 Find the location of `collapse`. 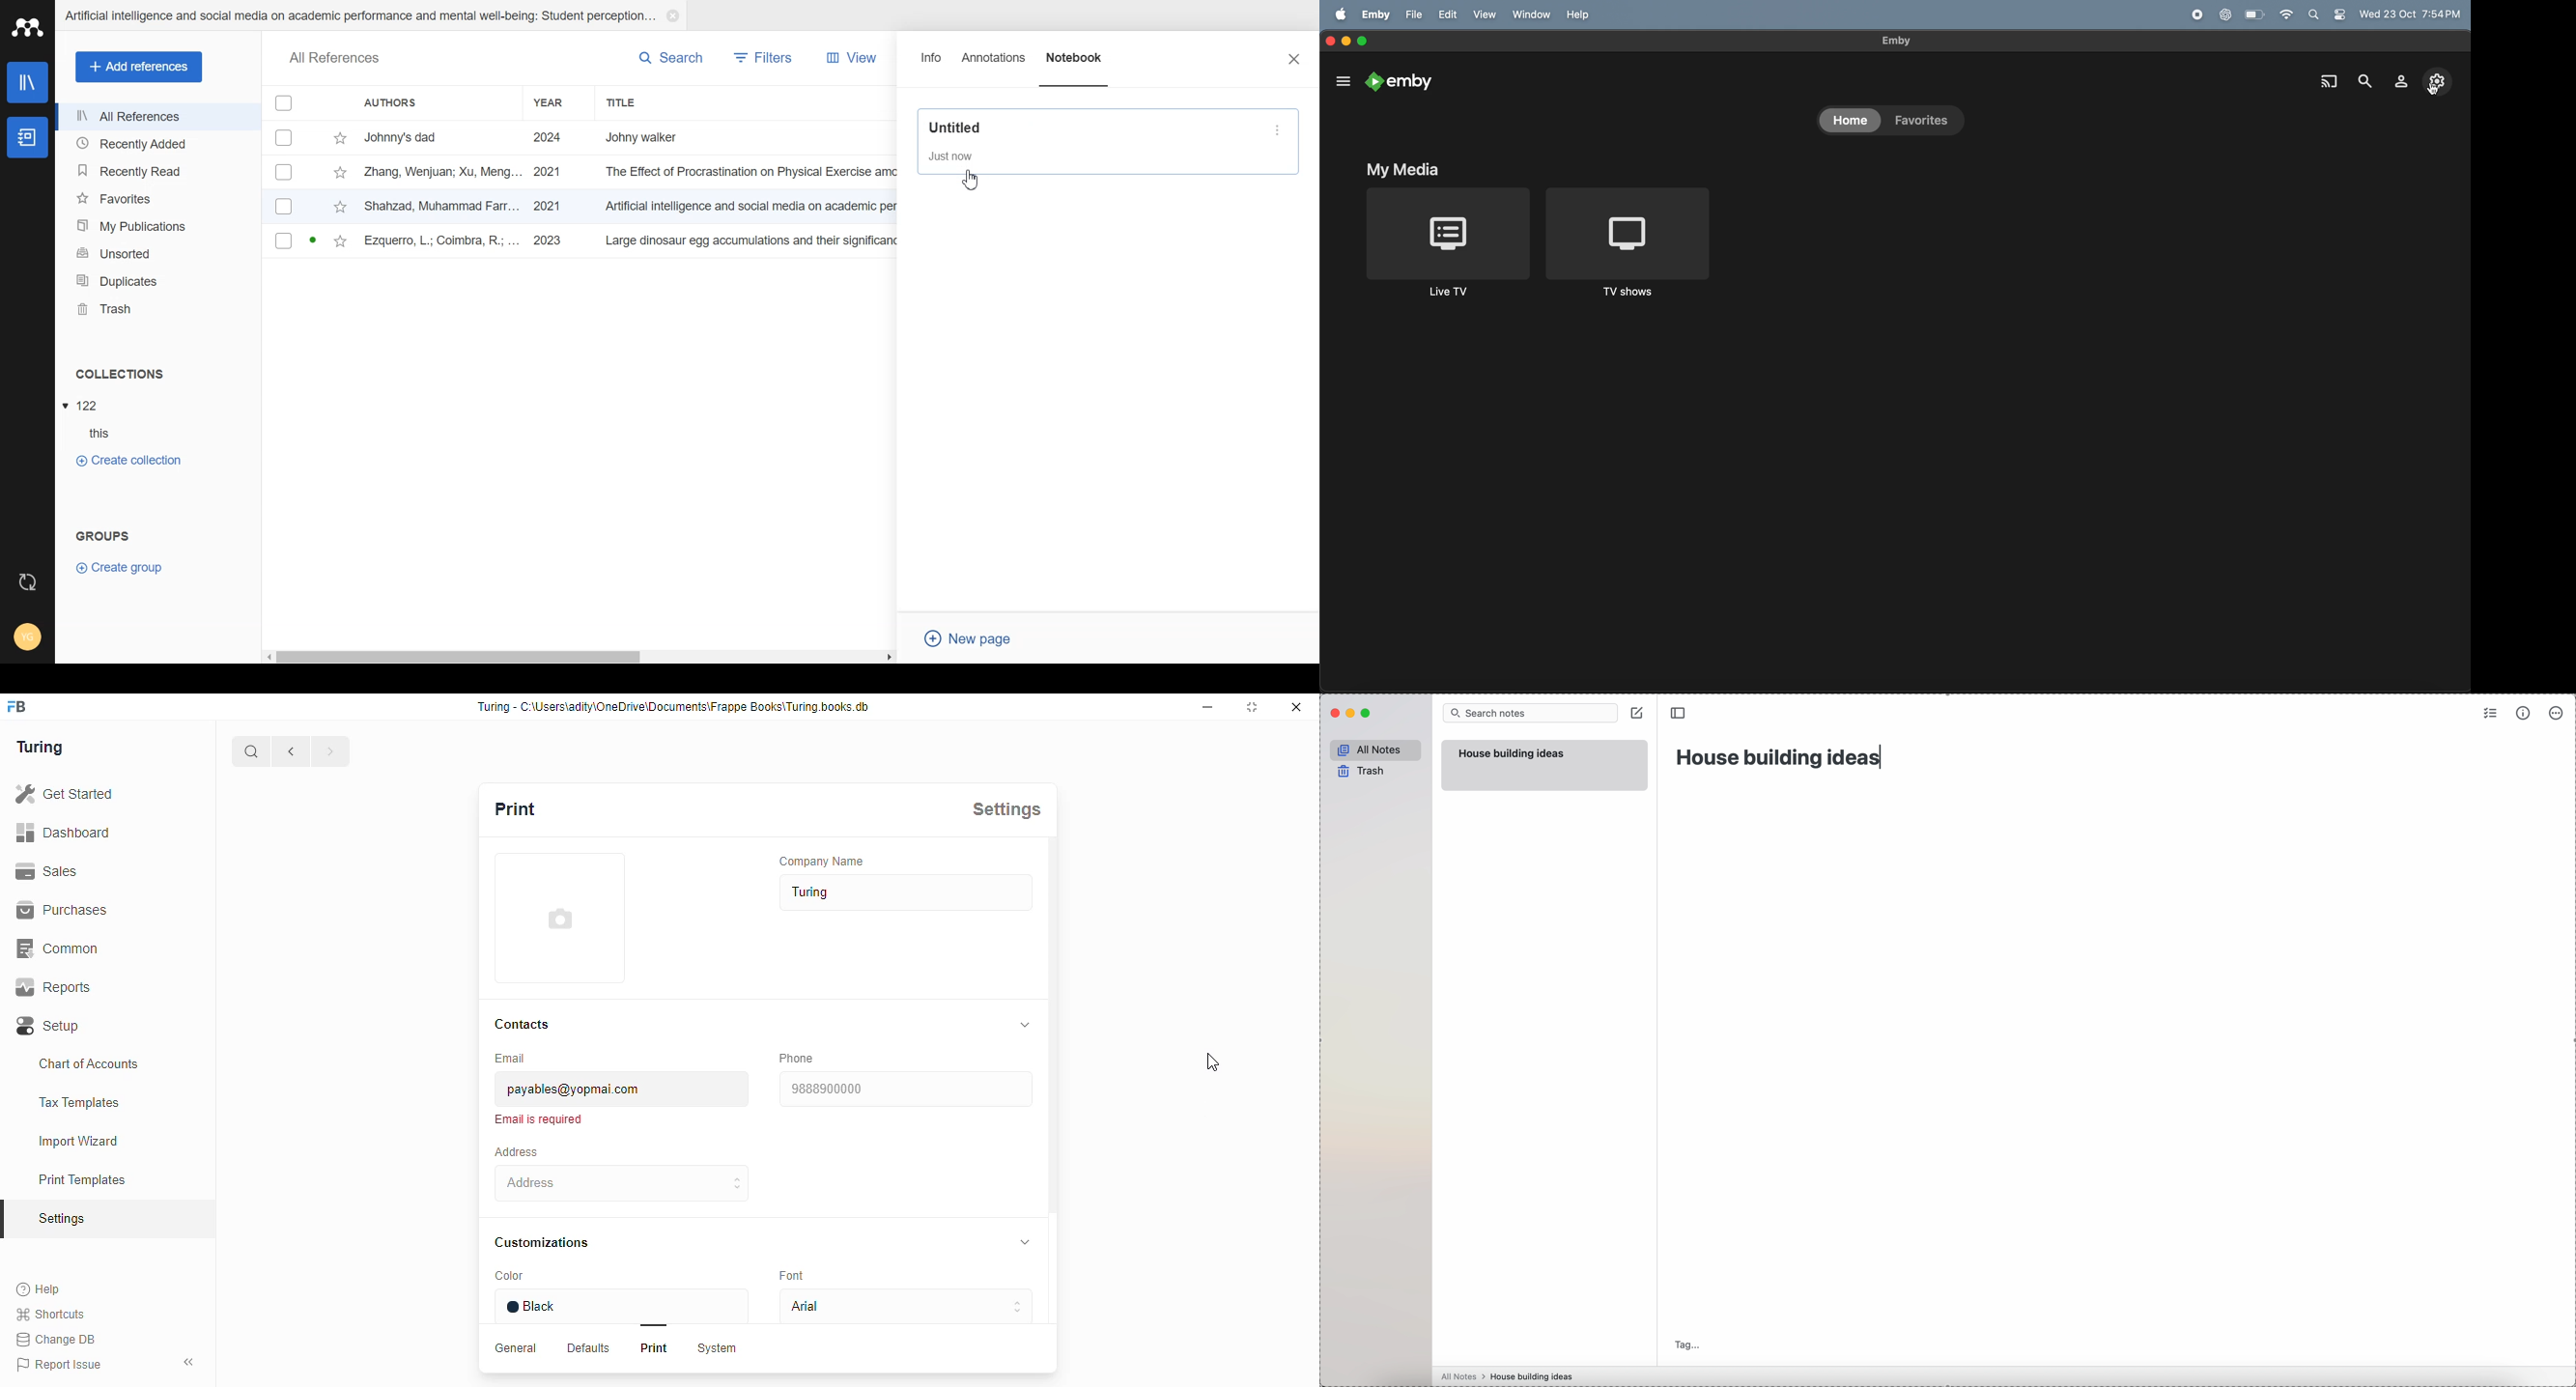

collapse is located at coordinates (1026, 1024).